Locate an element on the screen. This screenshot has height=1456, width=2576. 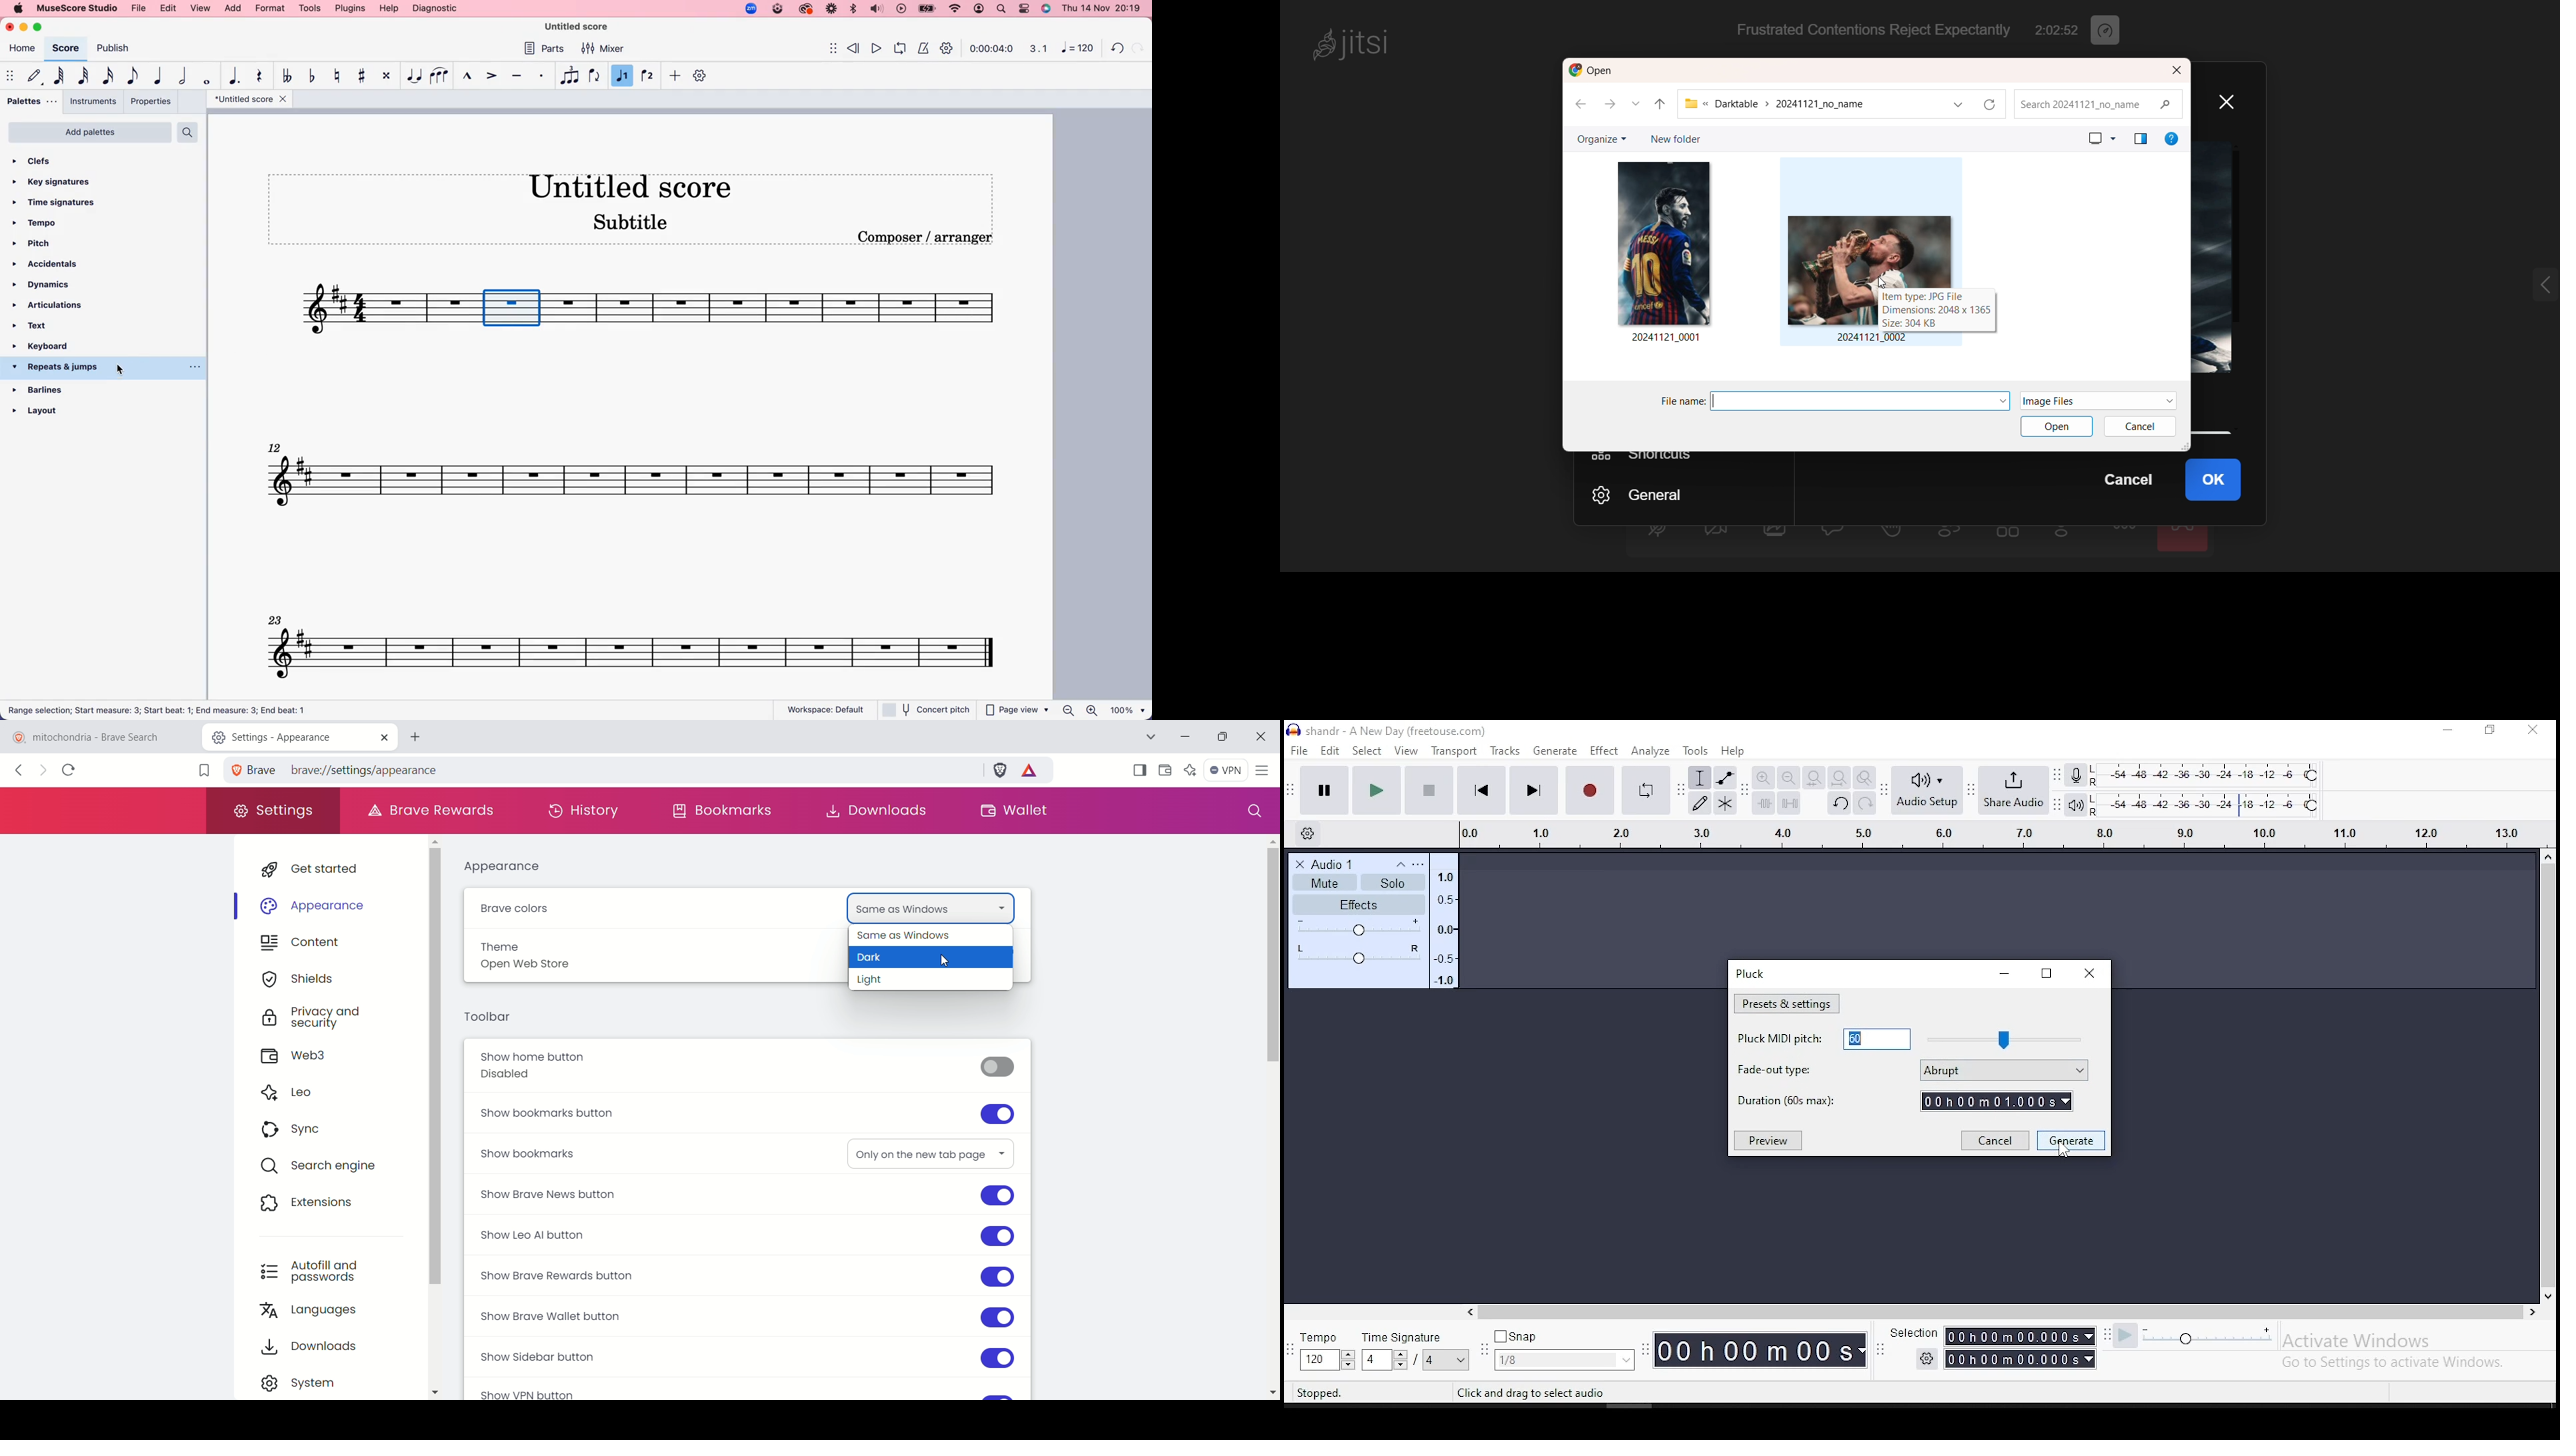
date is located at coordinates (1100, 8).